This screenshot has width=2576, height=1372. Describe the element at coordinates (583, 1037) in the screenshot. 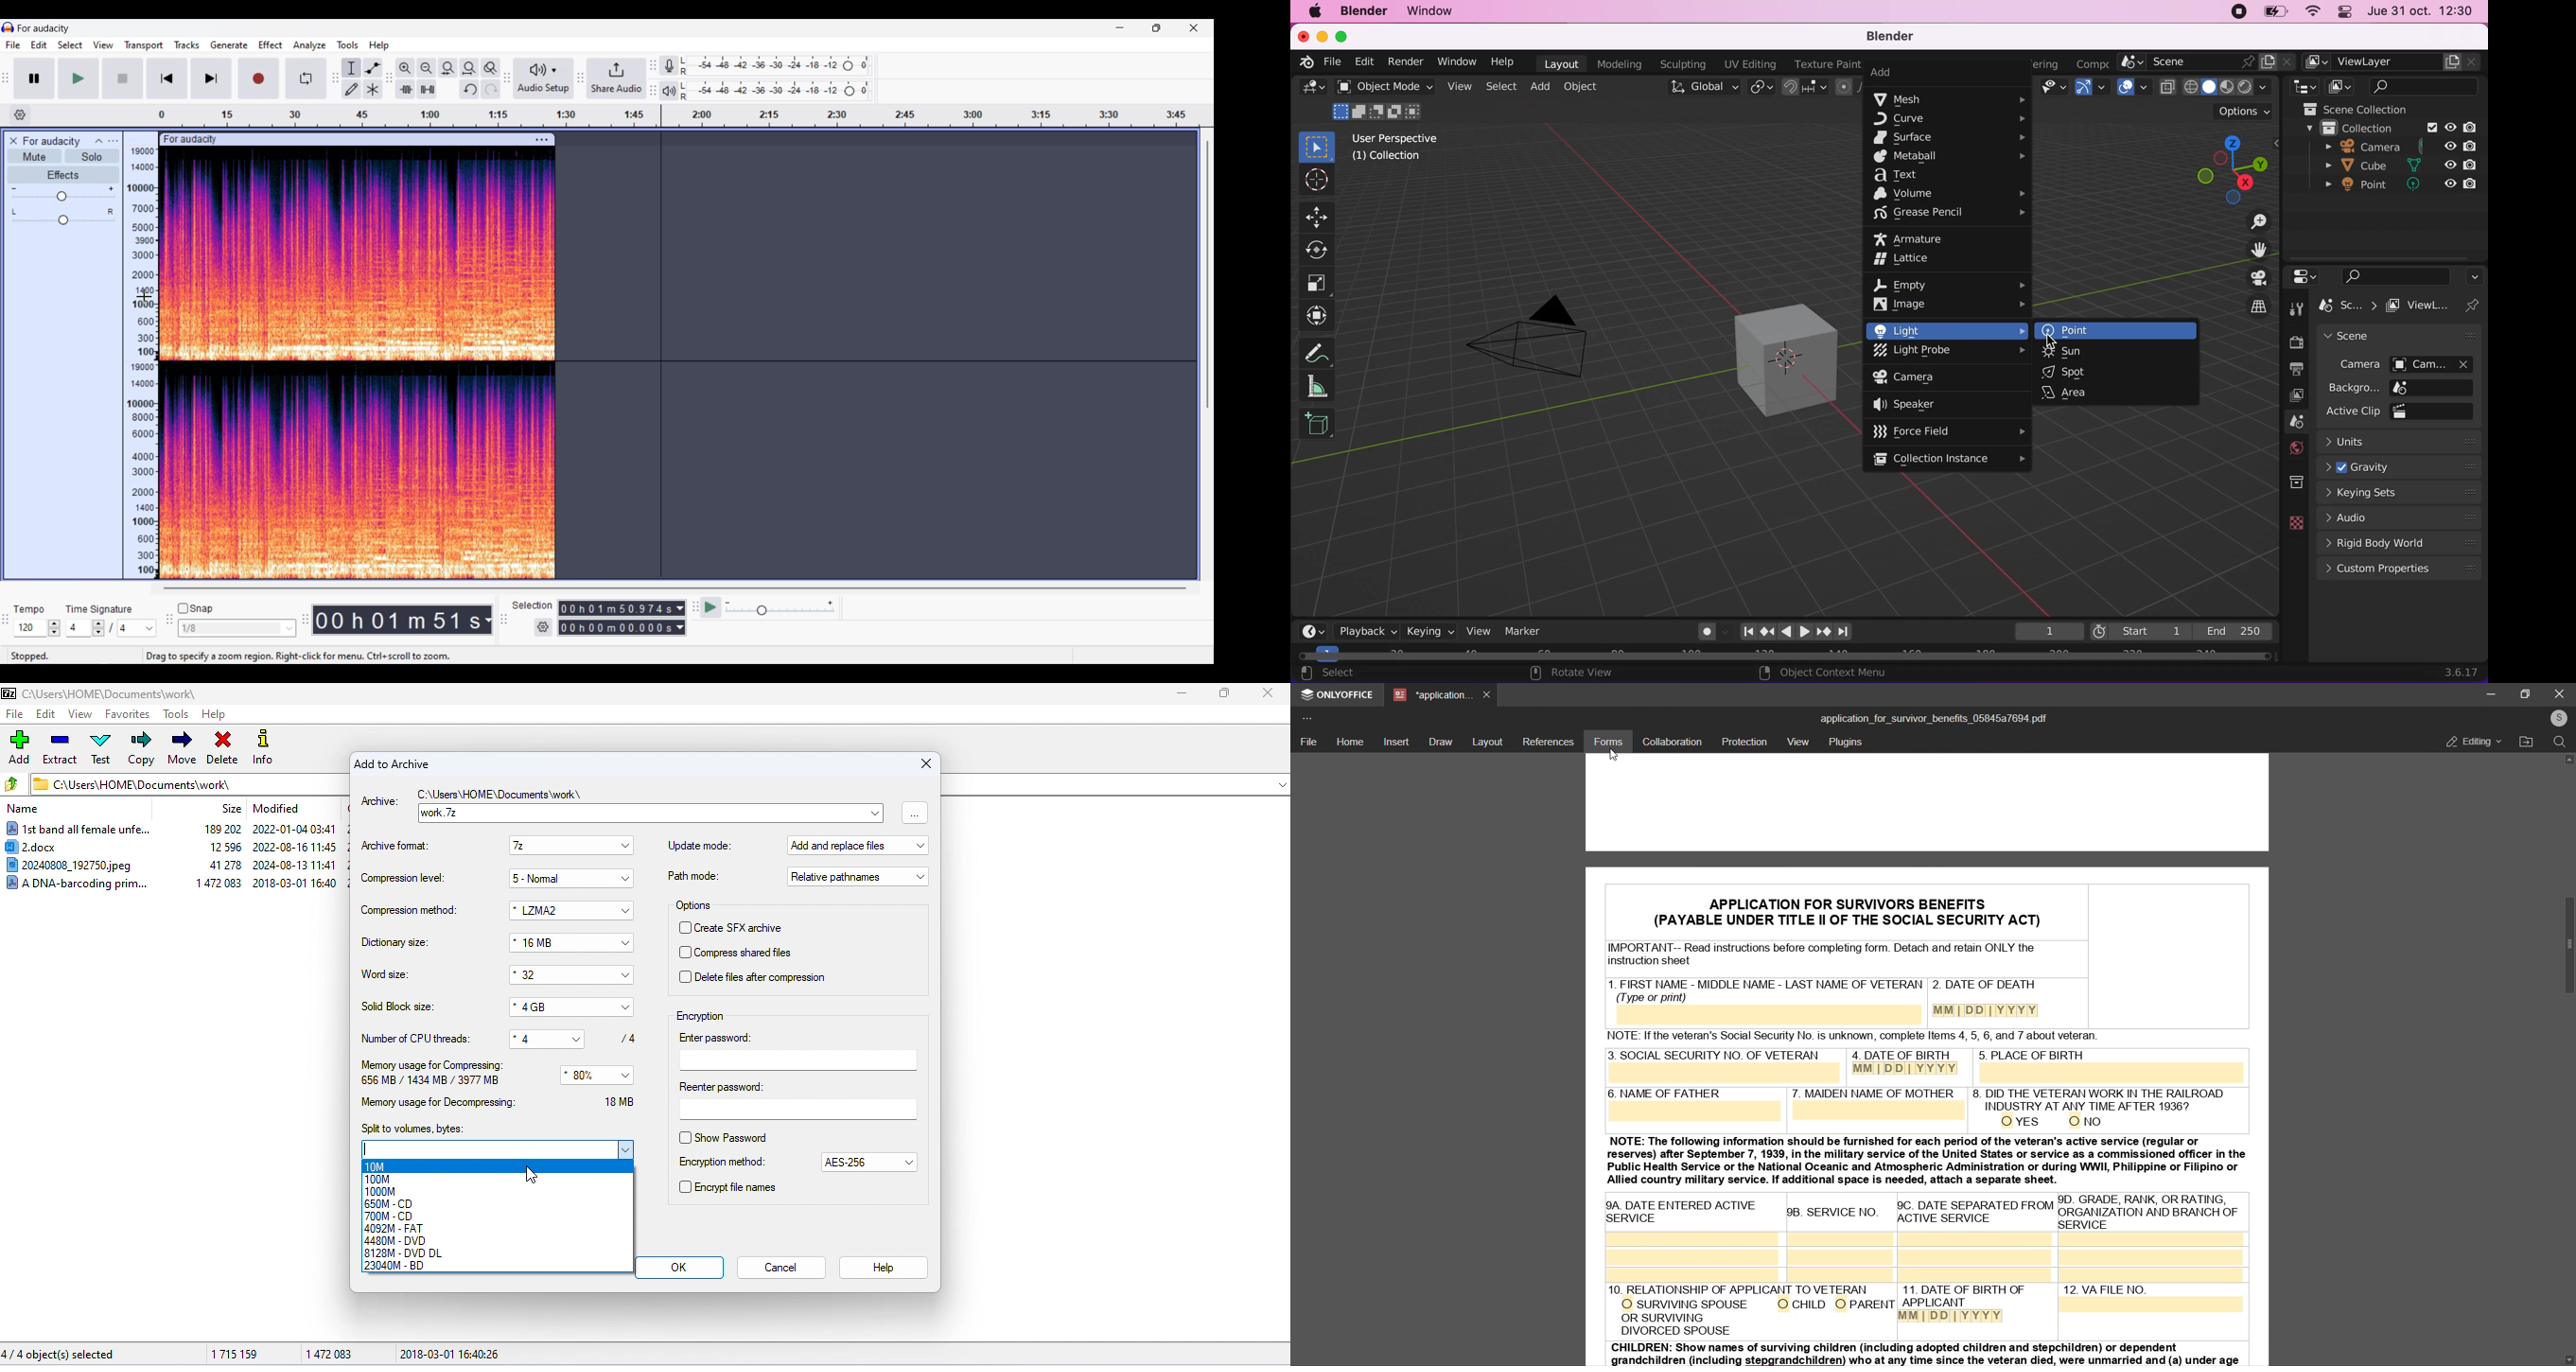

I see `drop down` at that location.